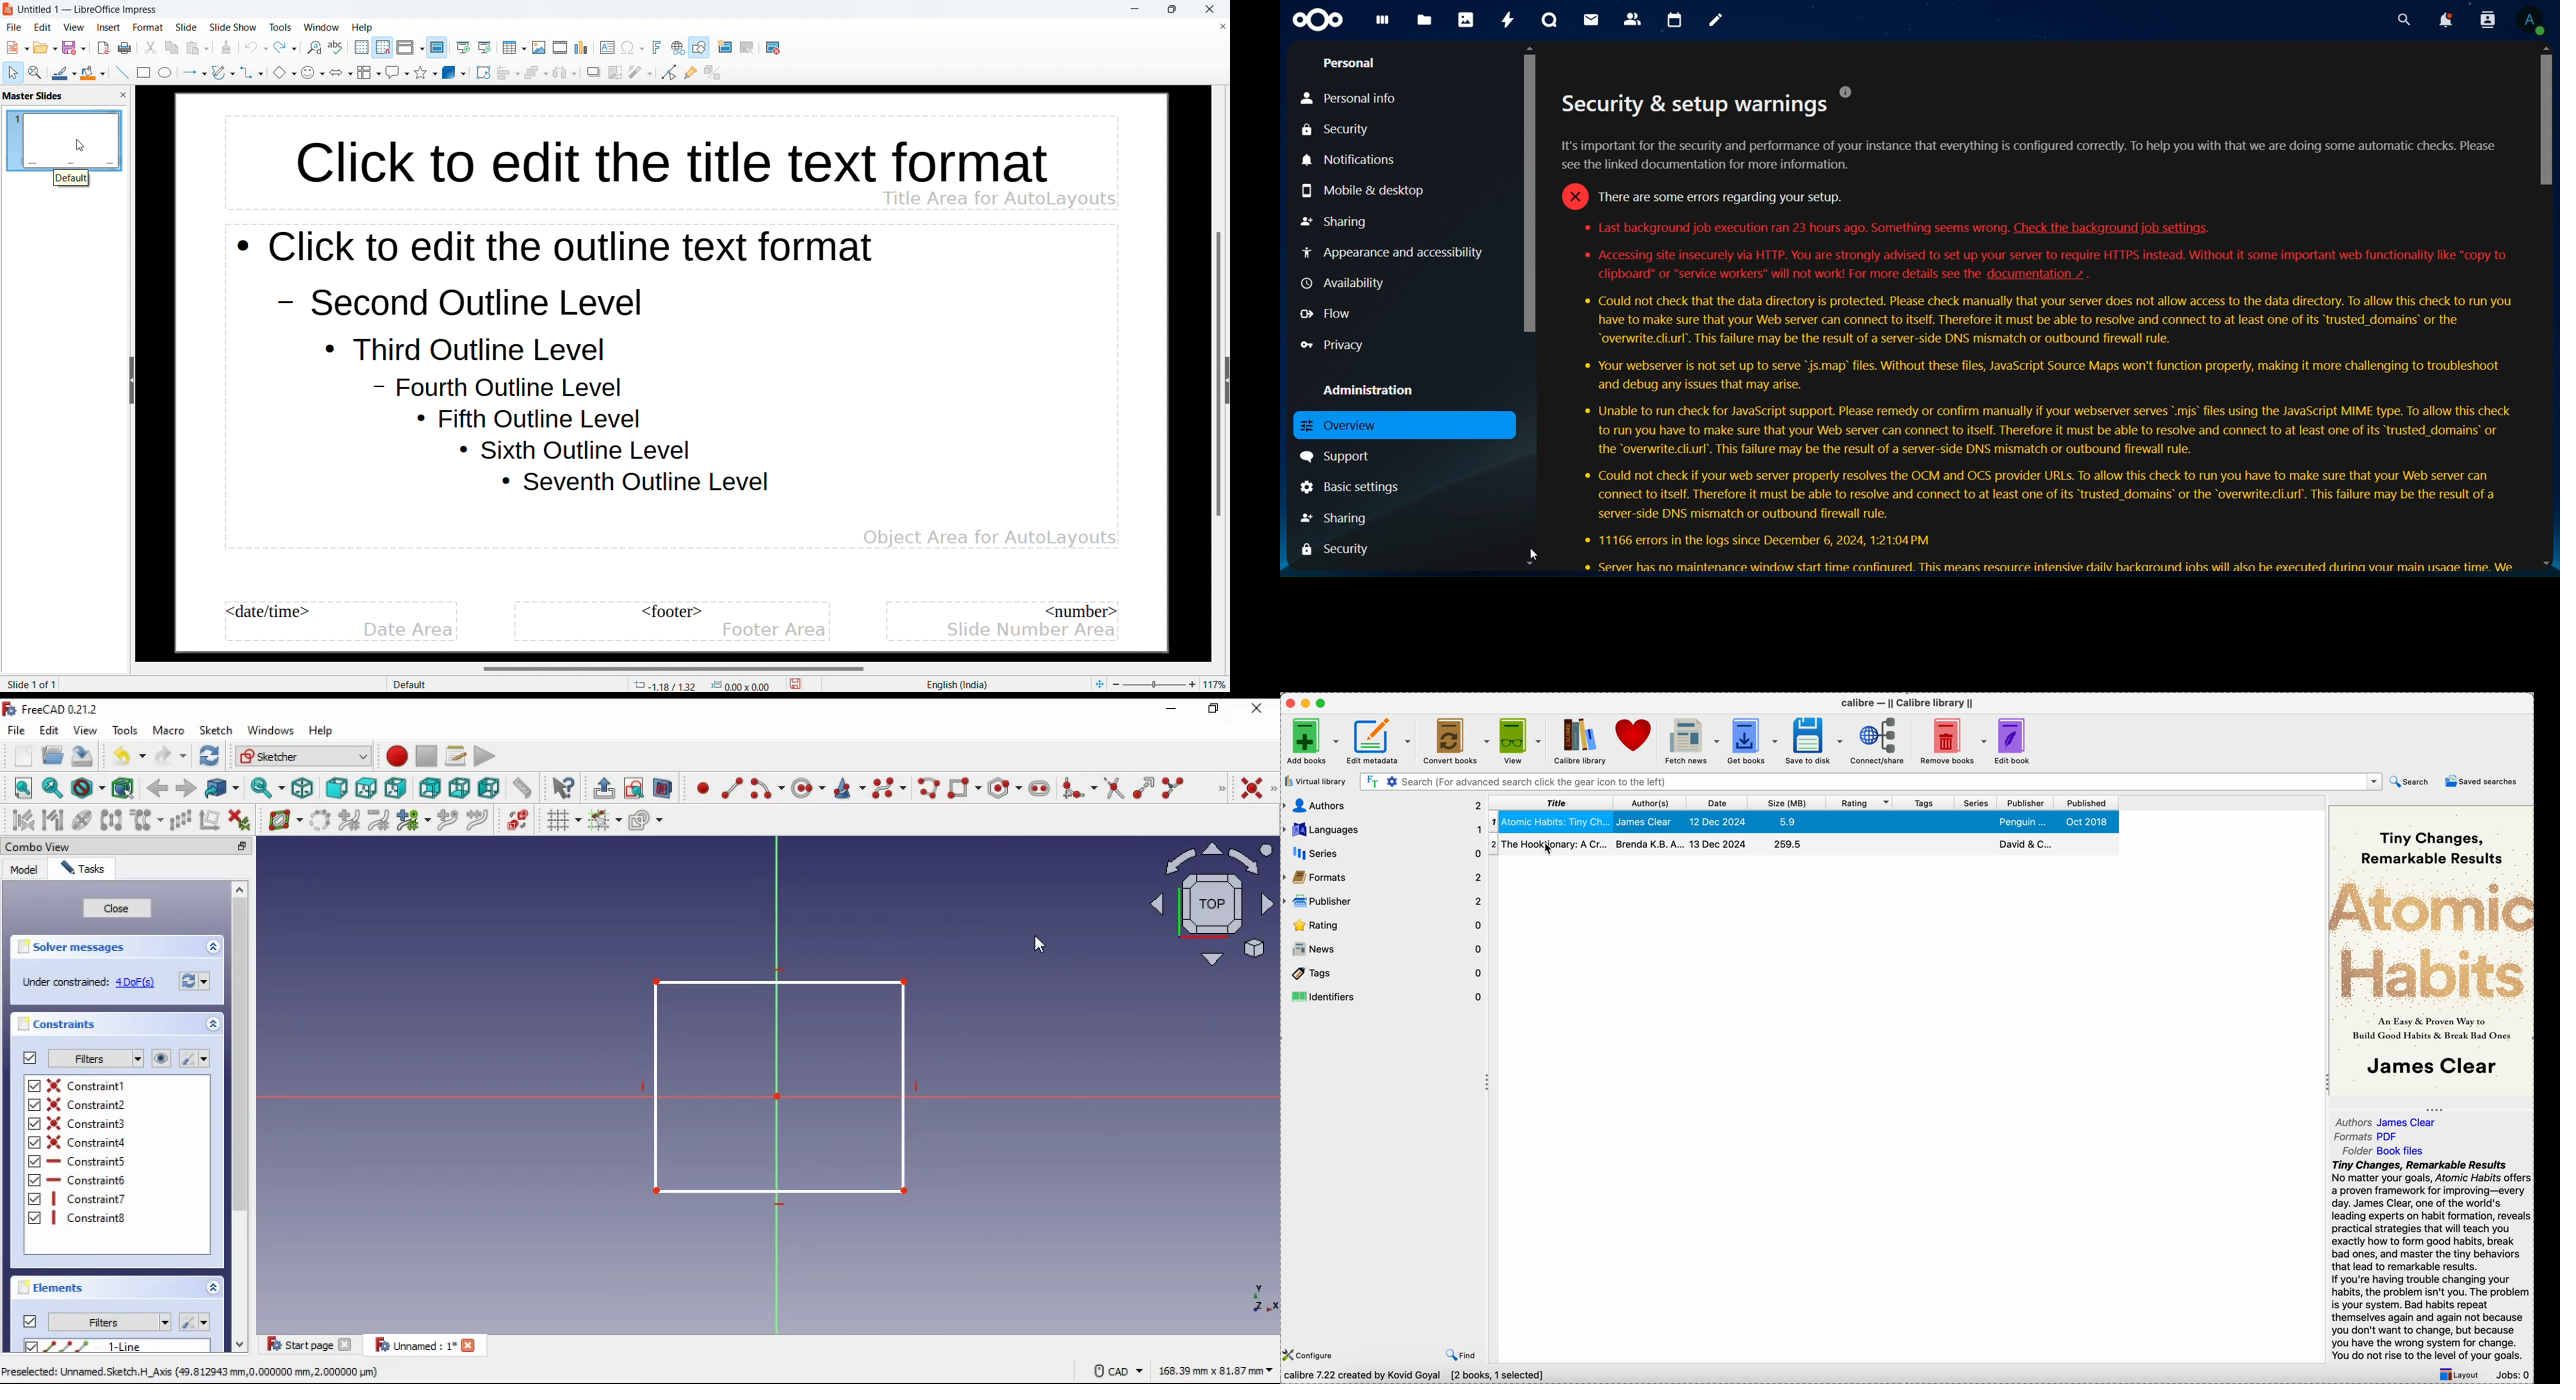  Describe the element at coordinates (195, 980) in the screenshot. I see `refresh` at that location.